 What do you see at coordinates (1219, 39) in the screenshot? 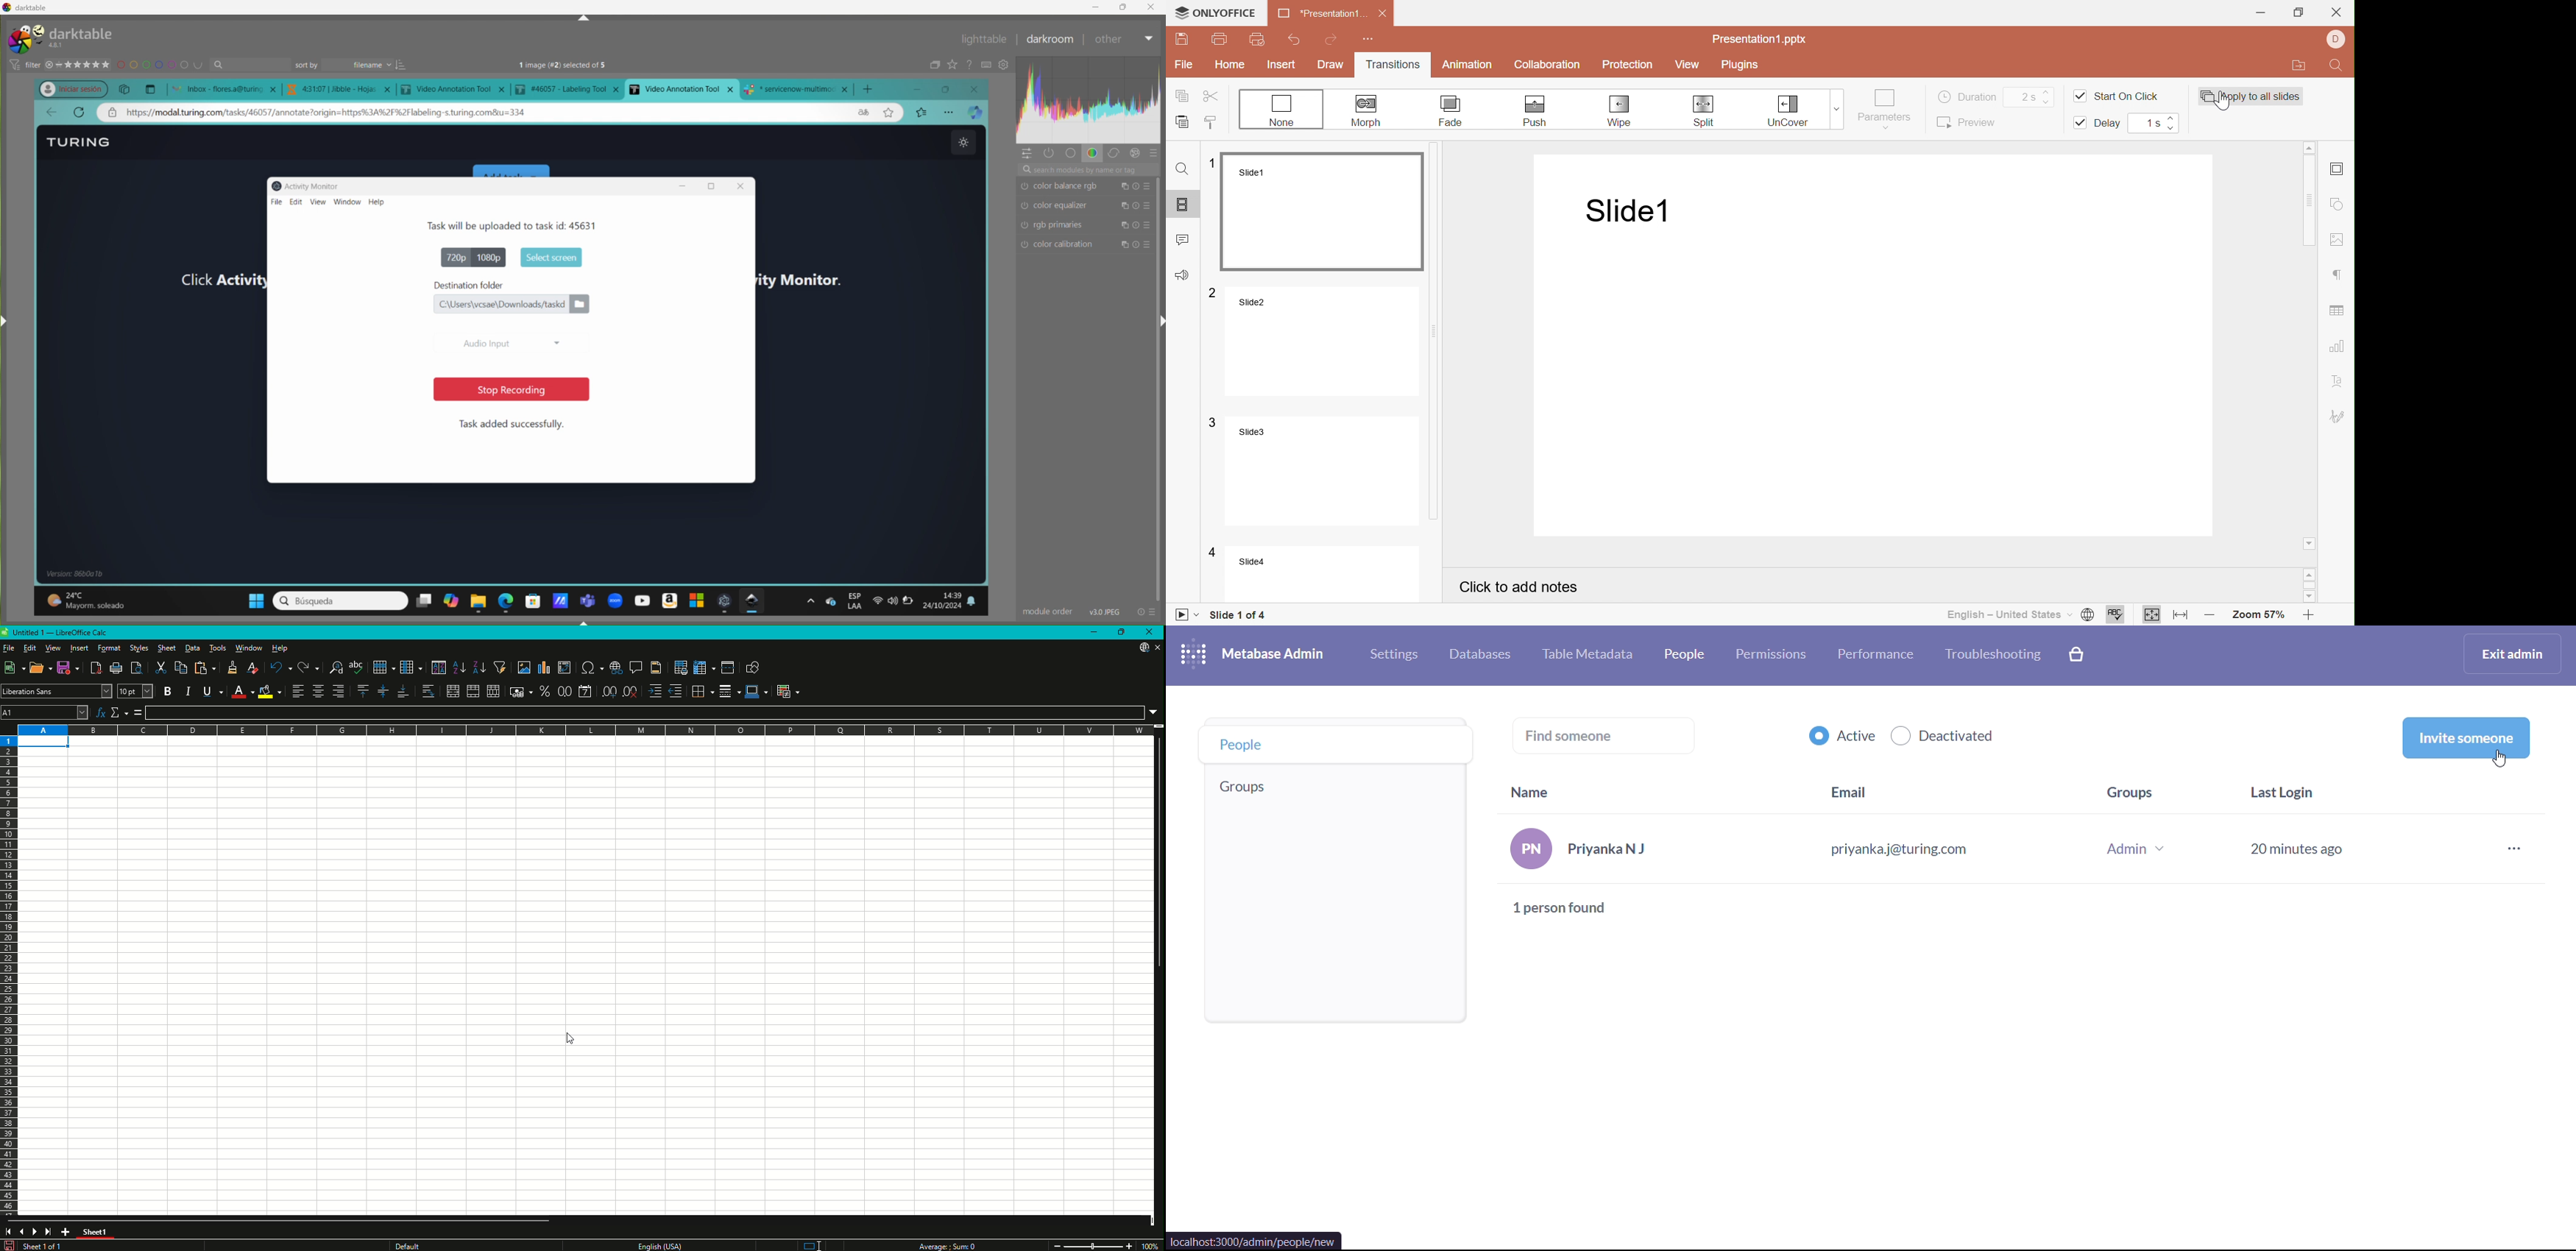
I see `Print file` at bounding box center [1219, 39].